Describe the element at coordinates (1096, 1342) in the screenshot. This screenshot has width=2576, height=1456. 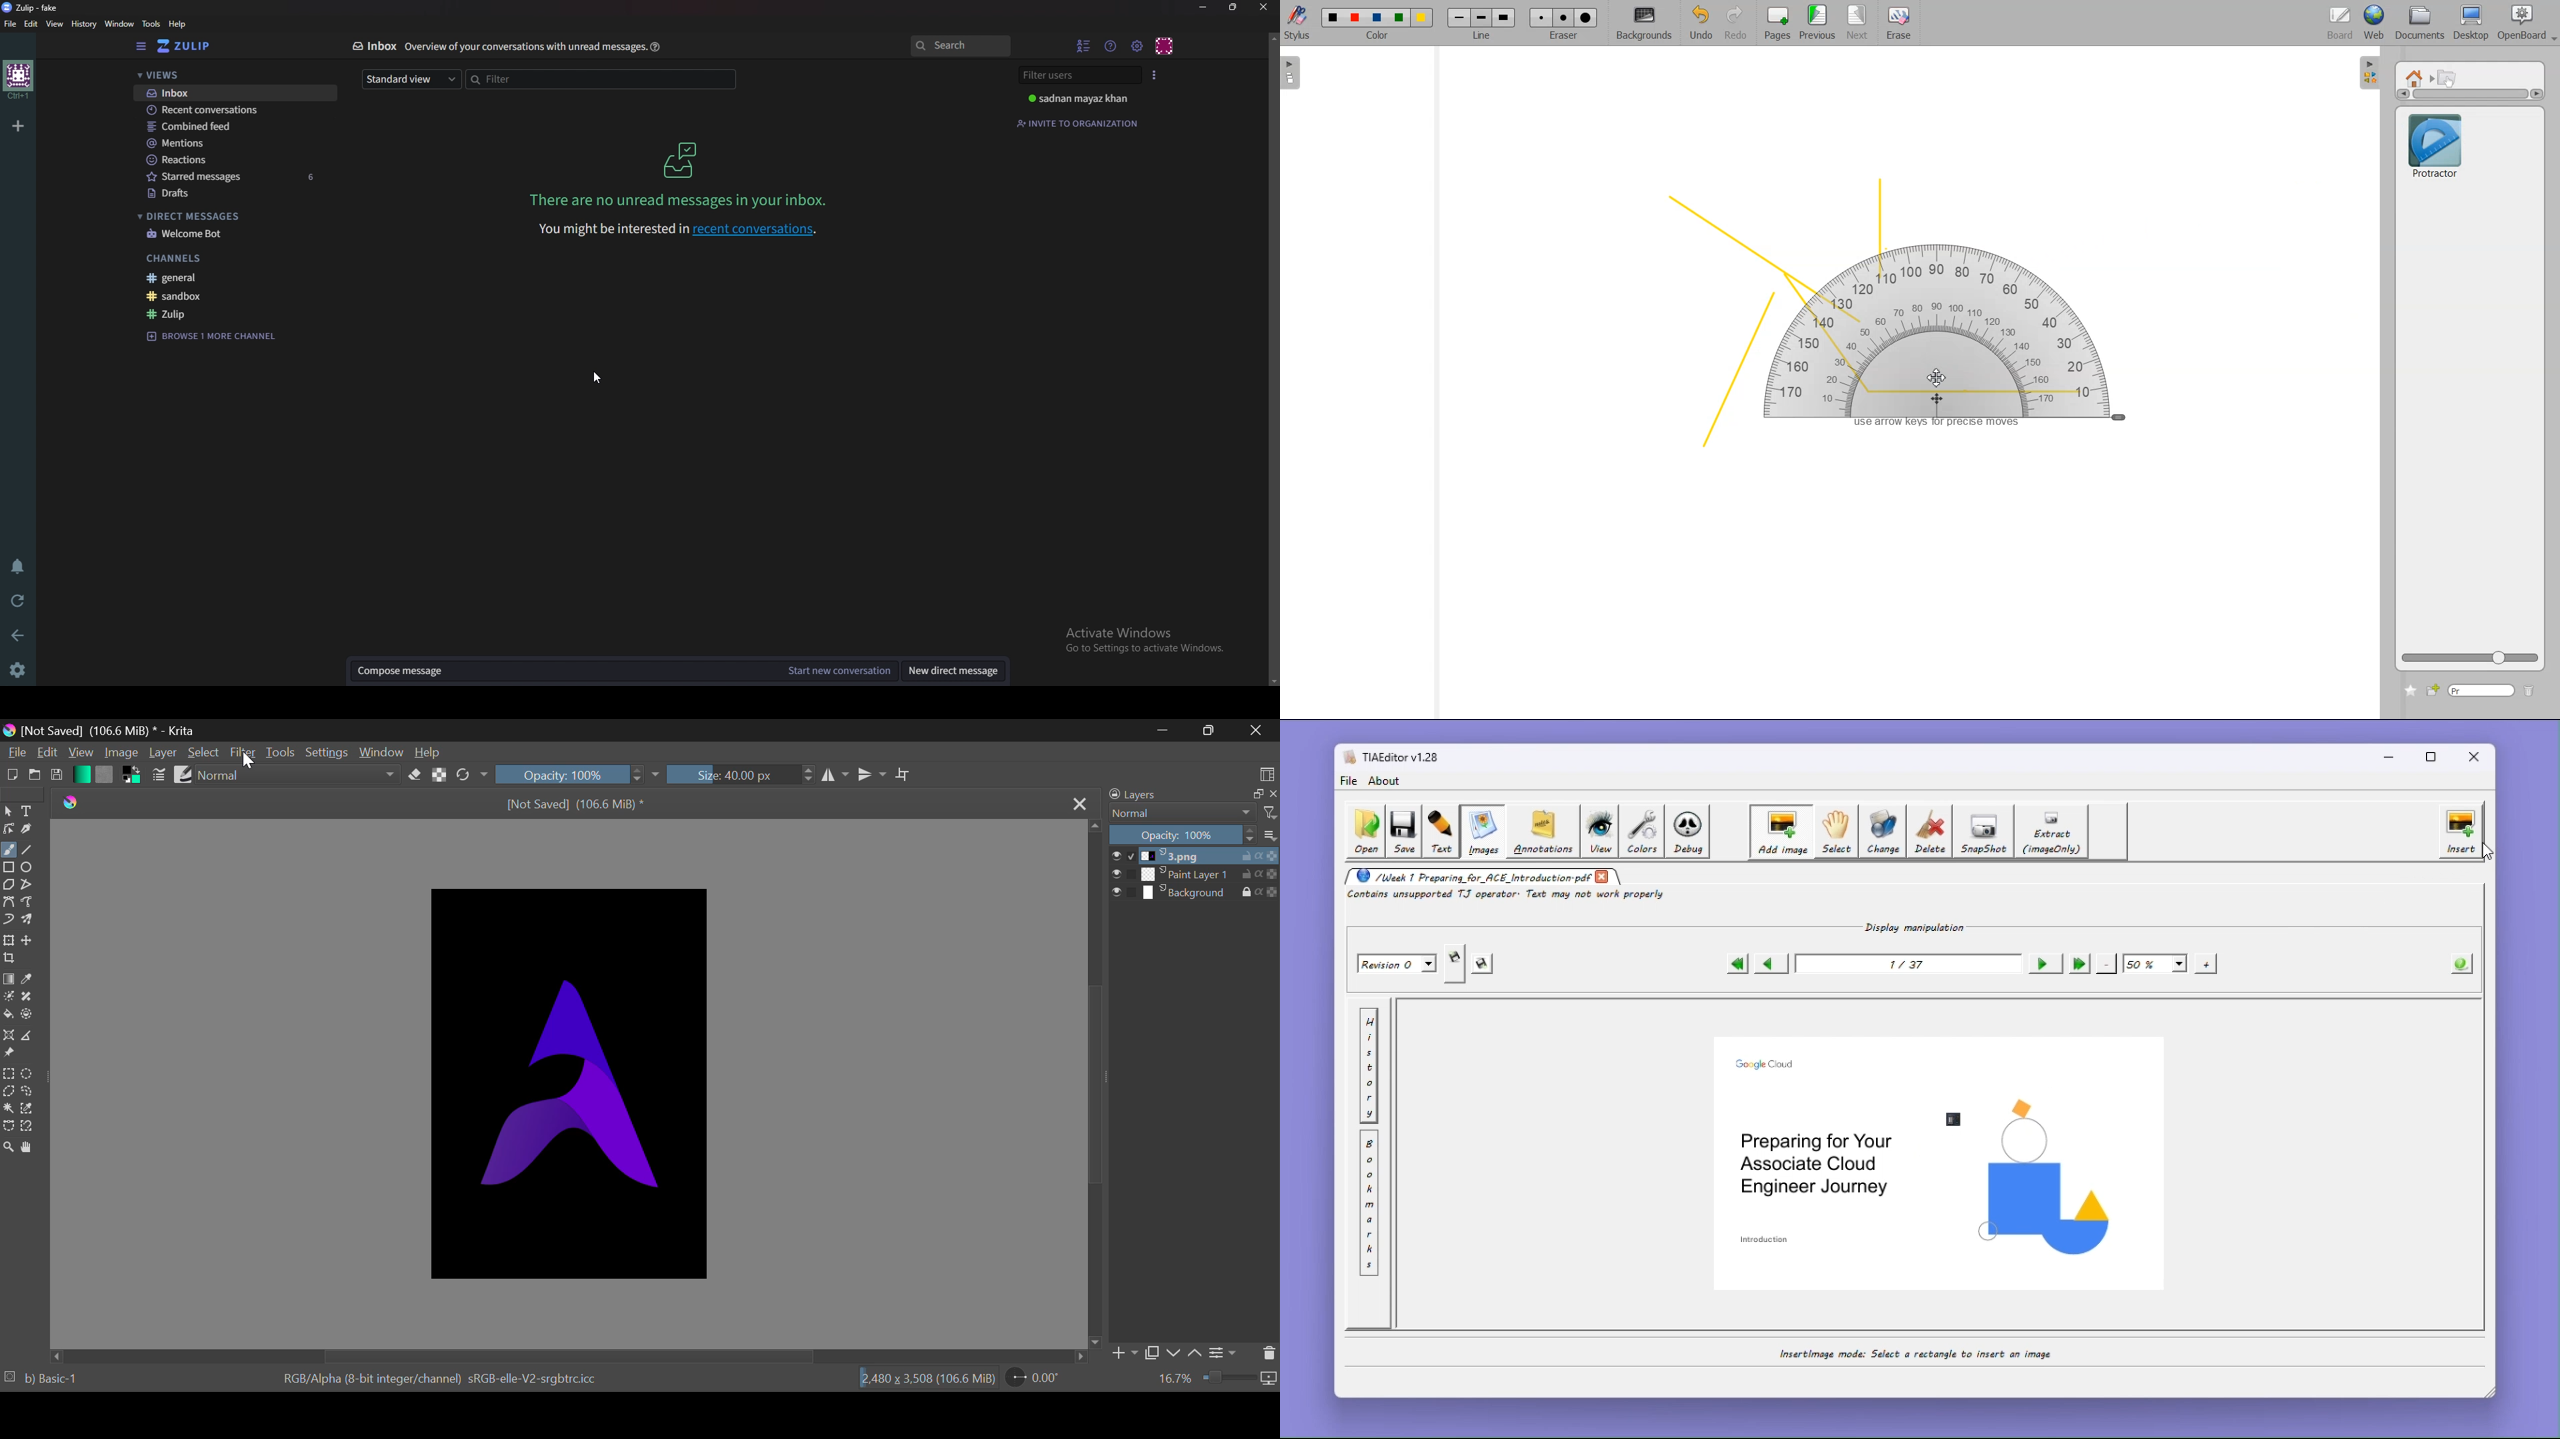
I see `move down` at that location.